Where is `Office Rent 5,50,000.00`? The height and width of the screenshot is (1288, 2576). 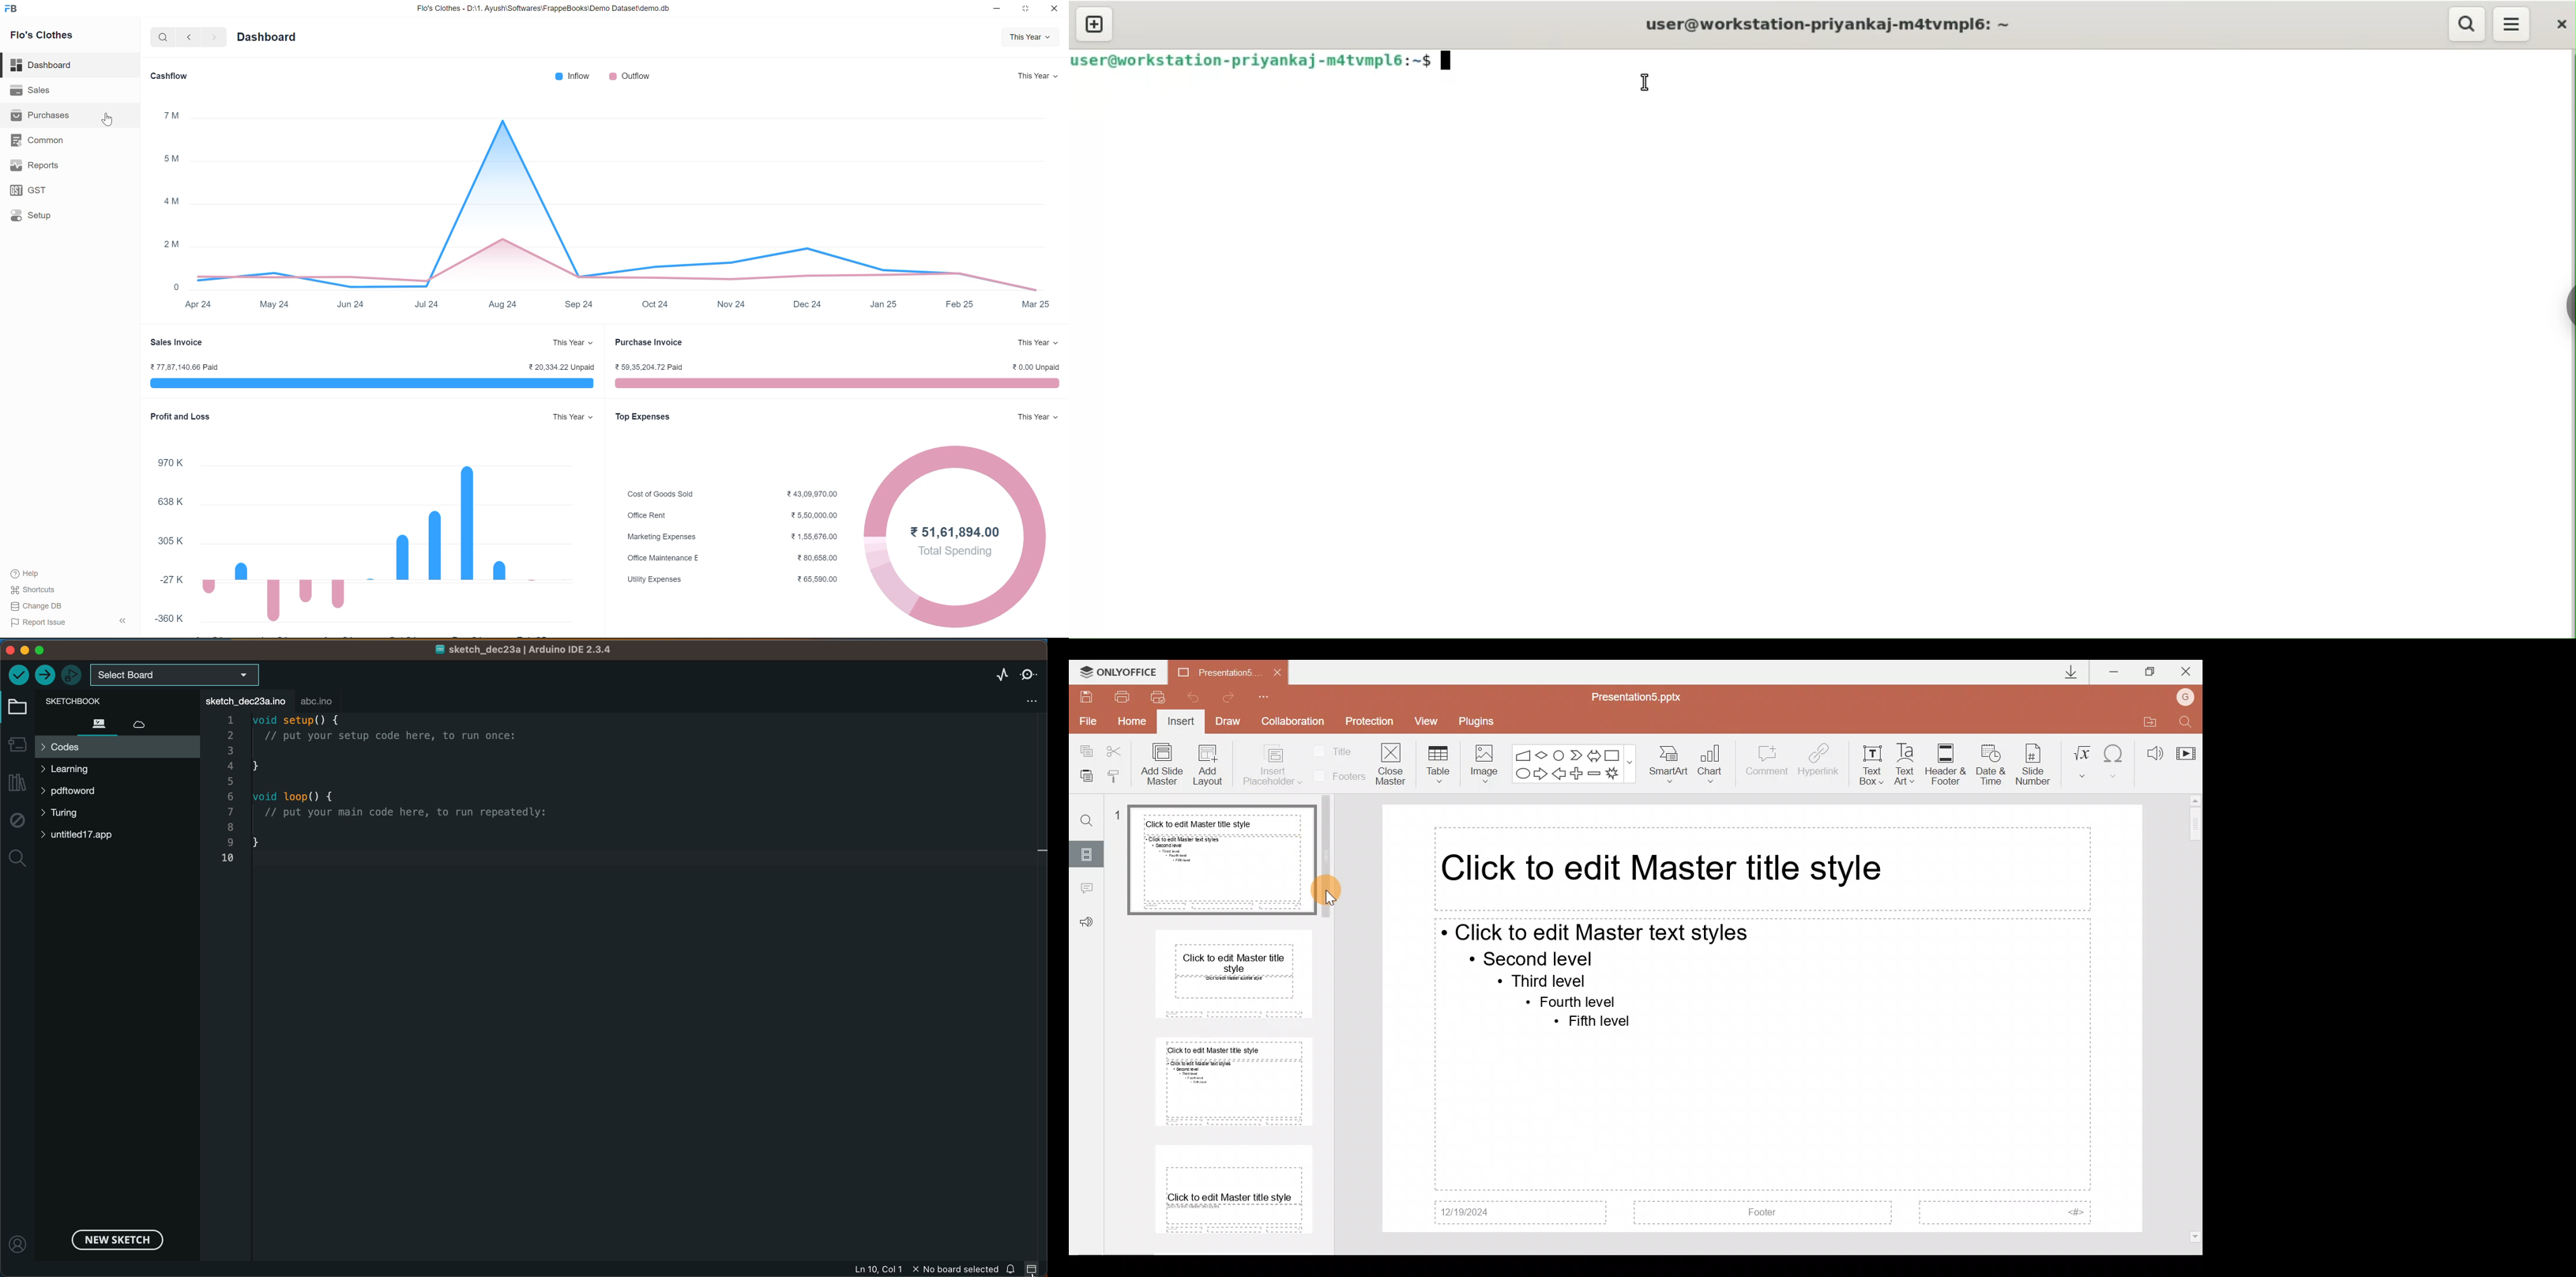 Office Rent 5,50,000.00 is located at coordinates (734, 515).